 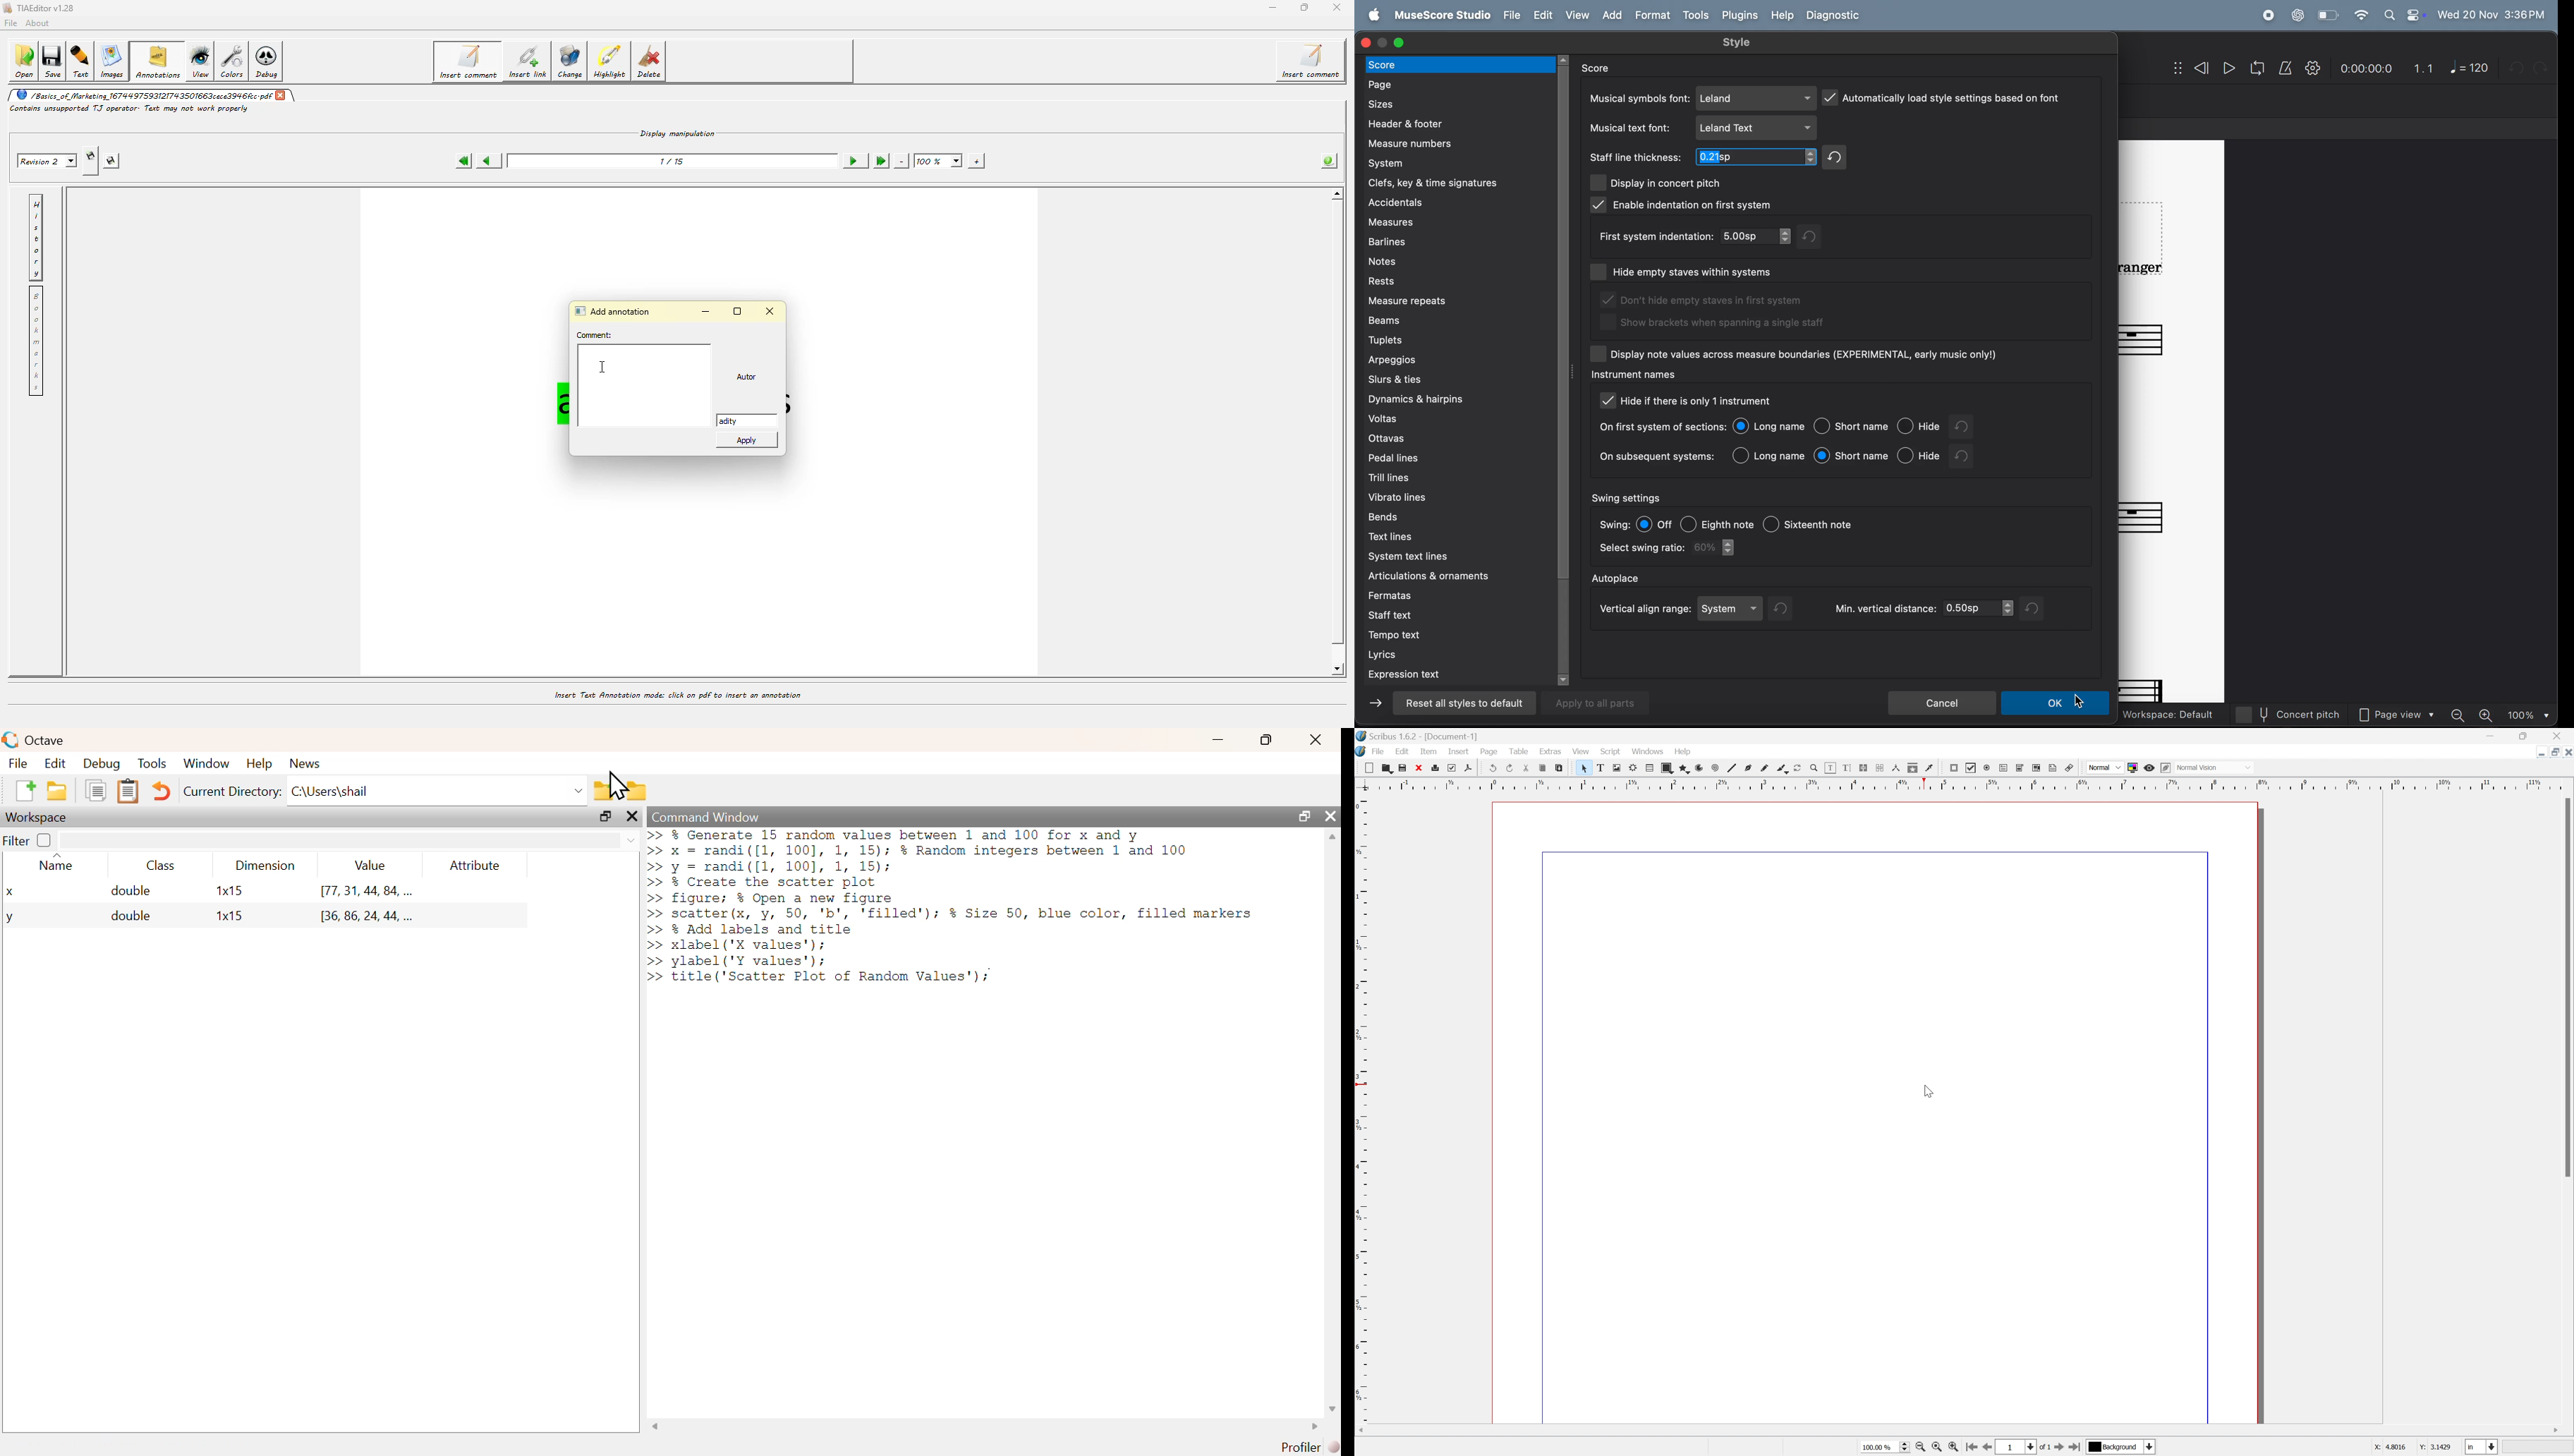 I want to click on vertical align rage, so click(x=1643, y=610).